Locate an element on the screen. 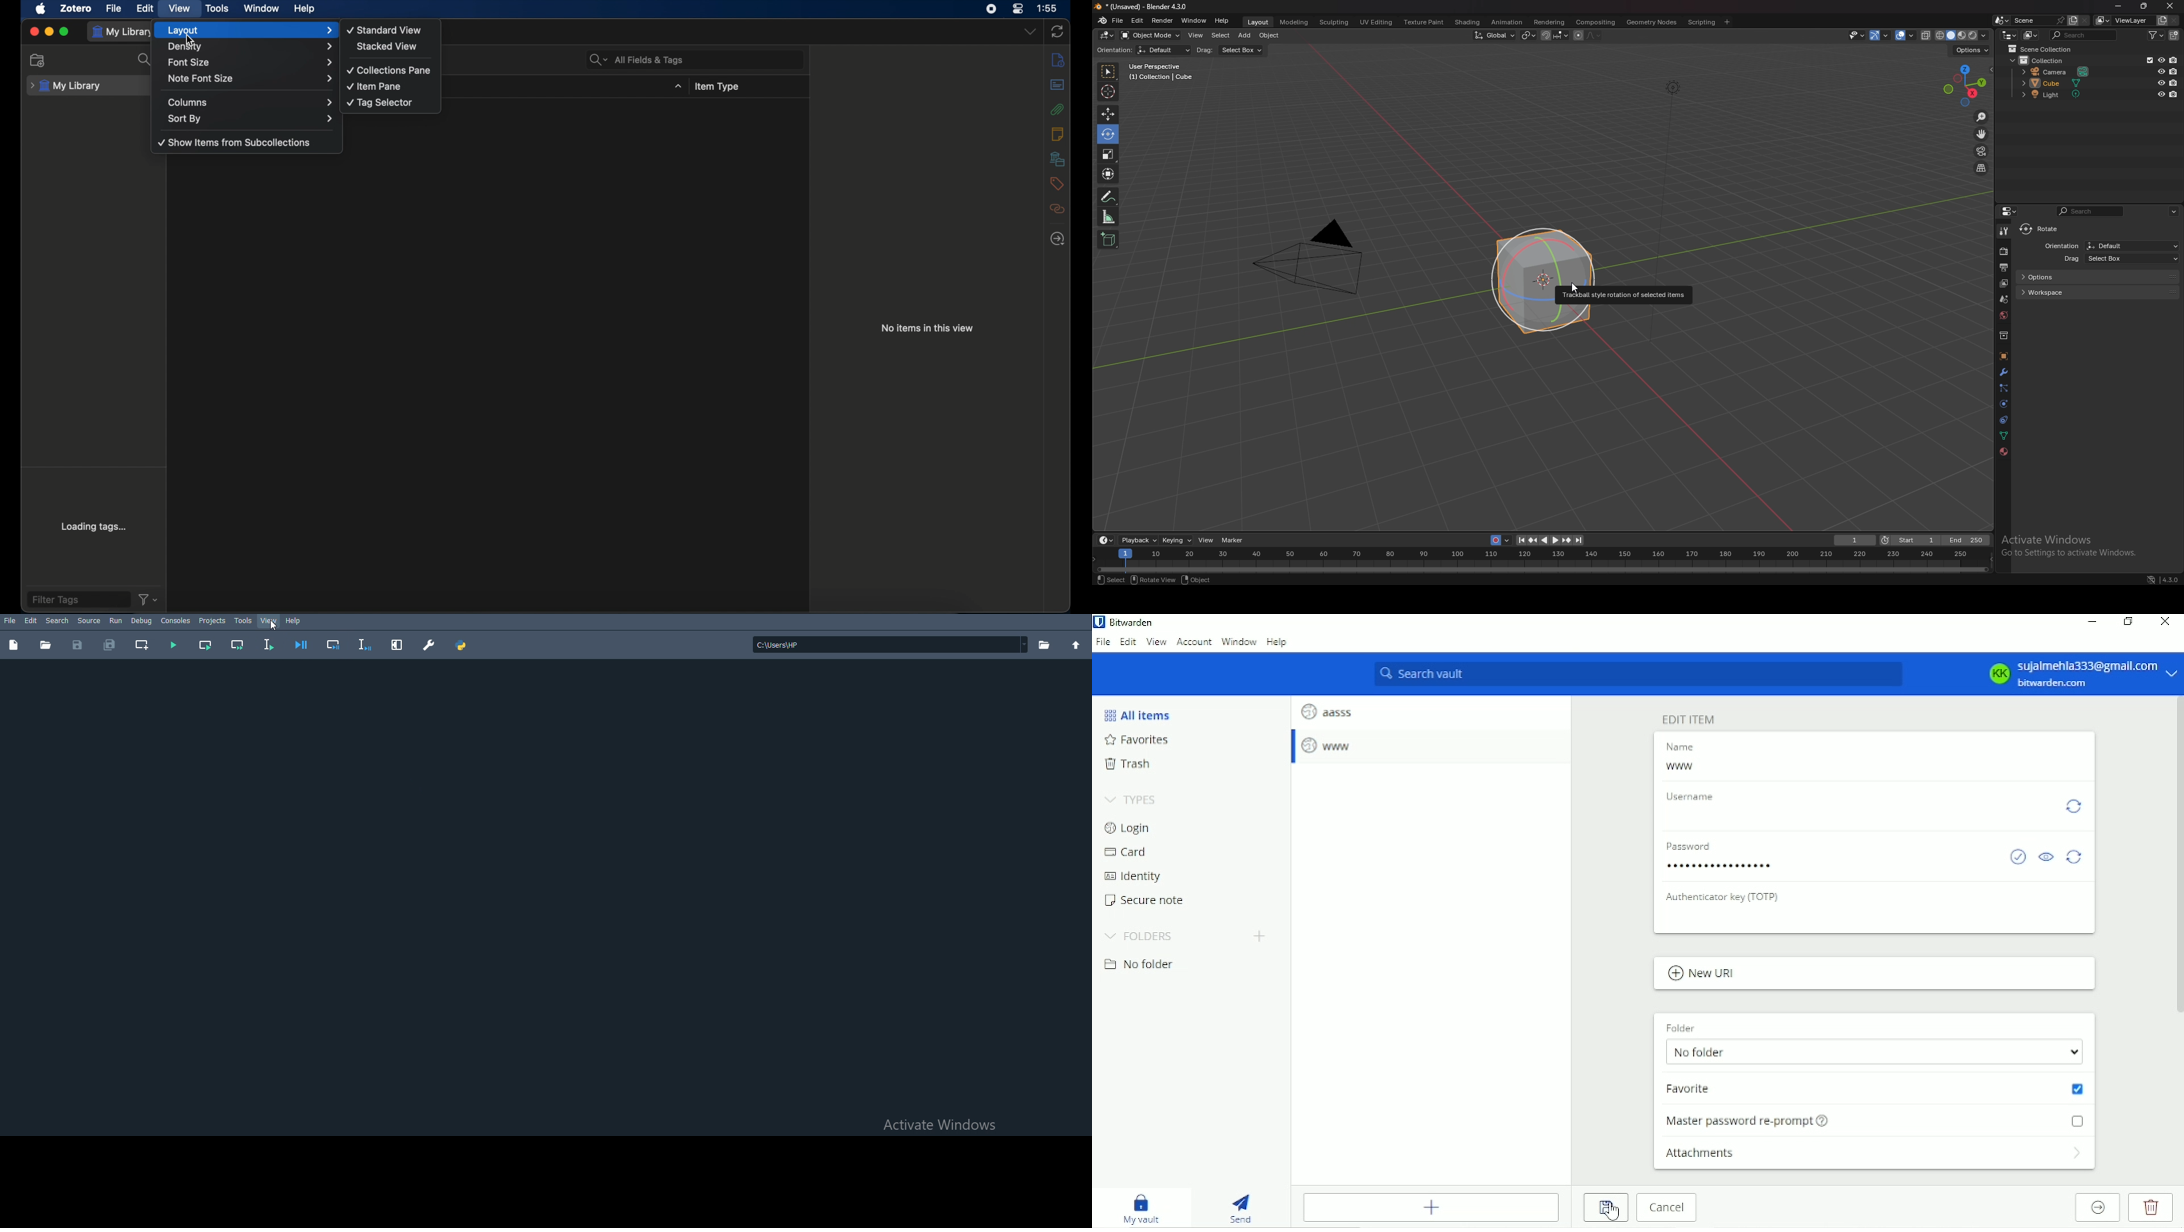 The image size is (2184, 1232). disable in render is located at coordinates (2174, 94).